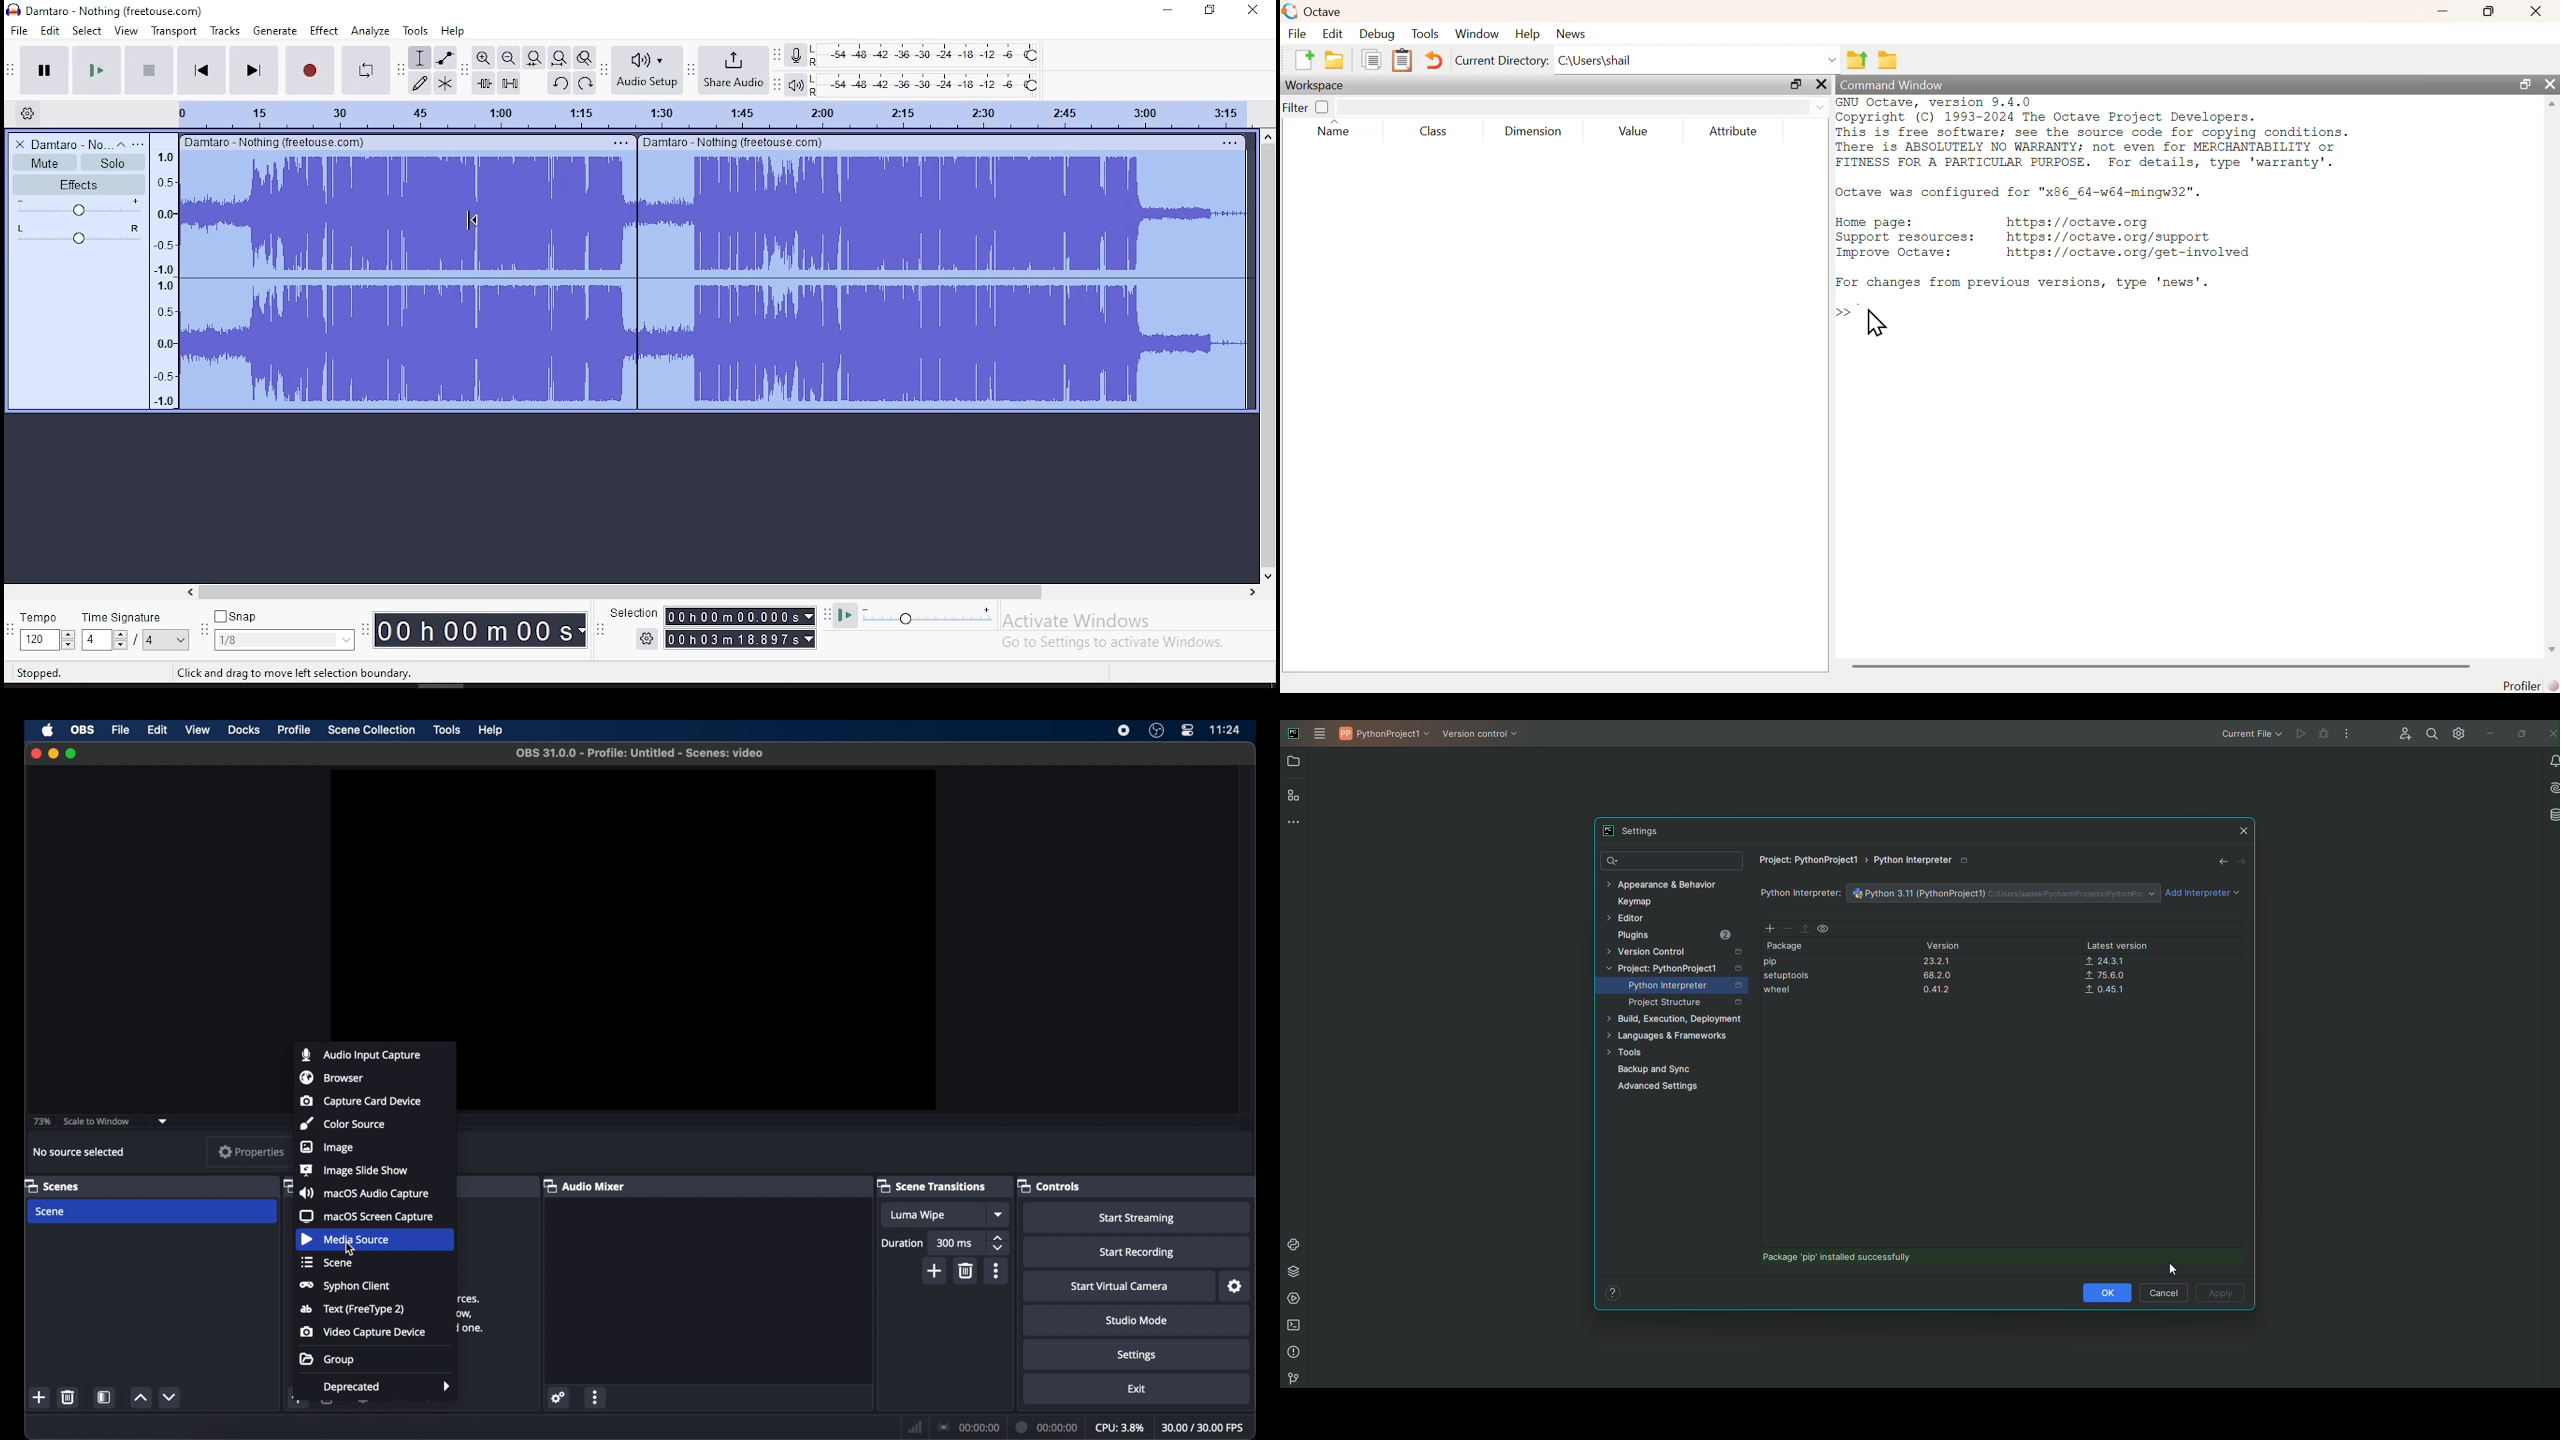  I want to click on 300 ms, so click(955, 1243).